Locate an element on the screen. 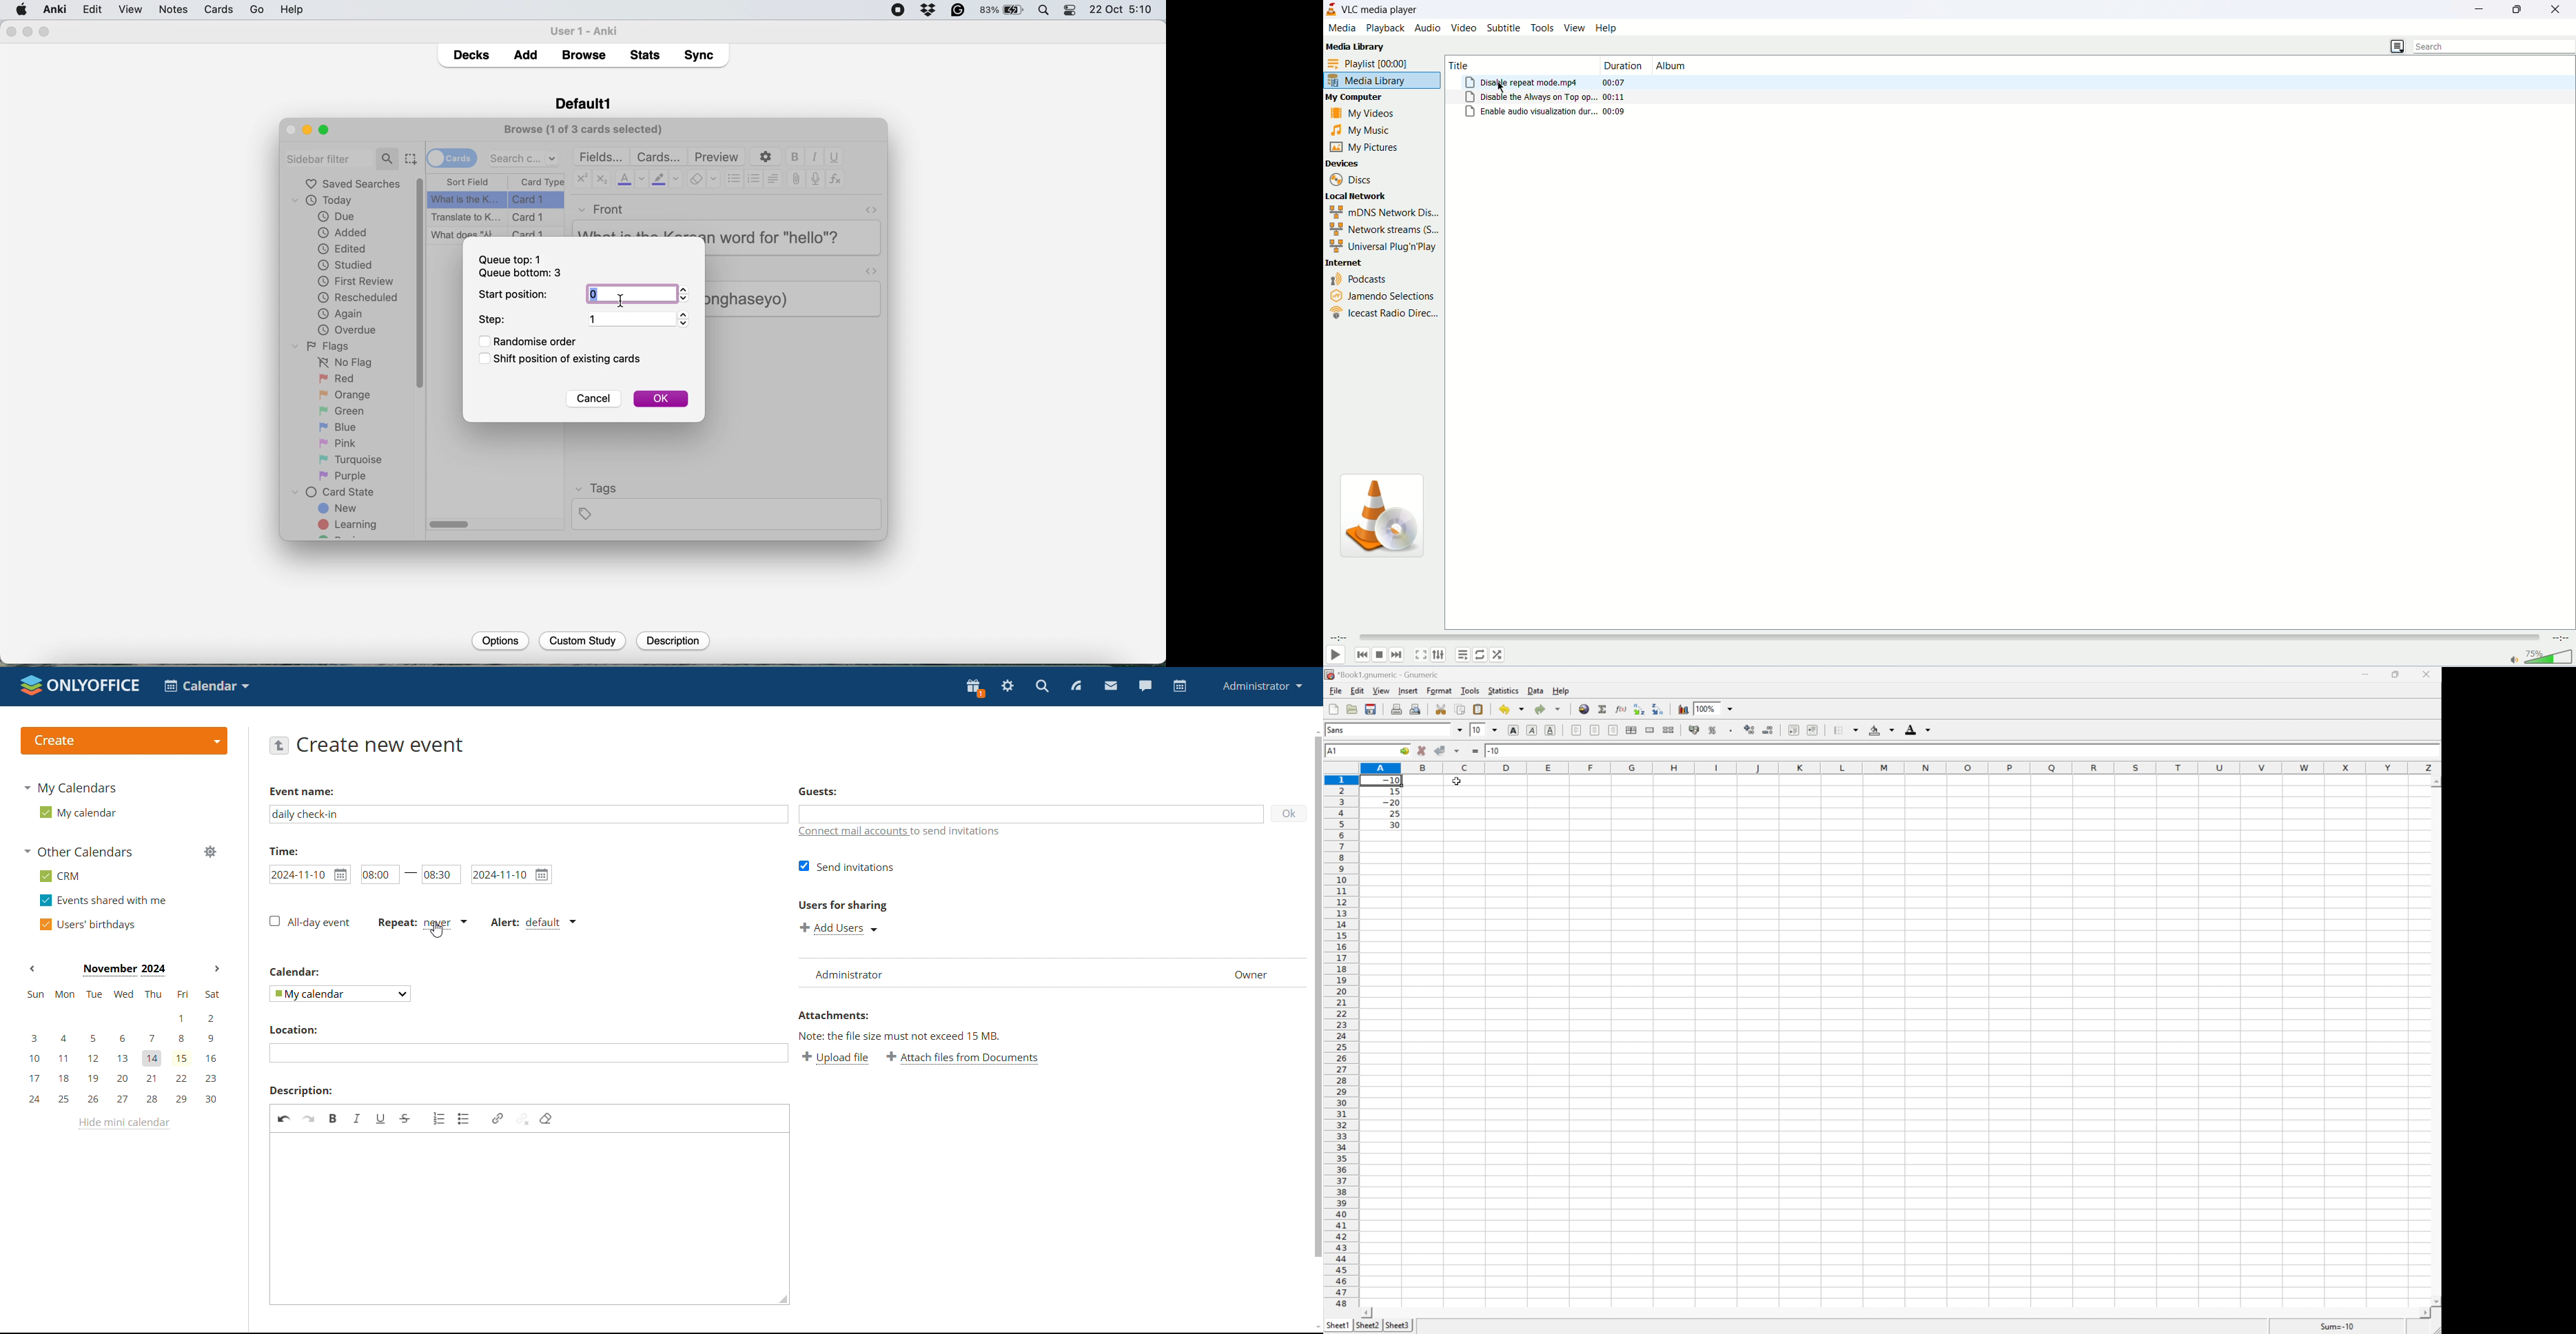 This screenshot has width=2576, height=1344. Disable repeat mode.mp4 is located at coordinates (1524, 82).